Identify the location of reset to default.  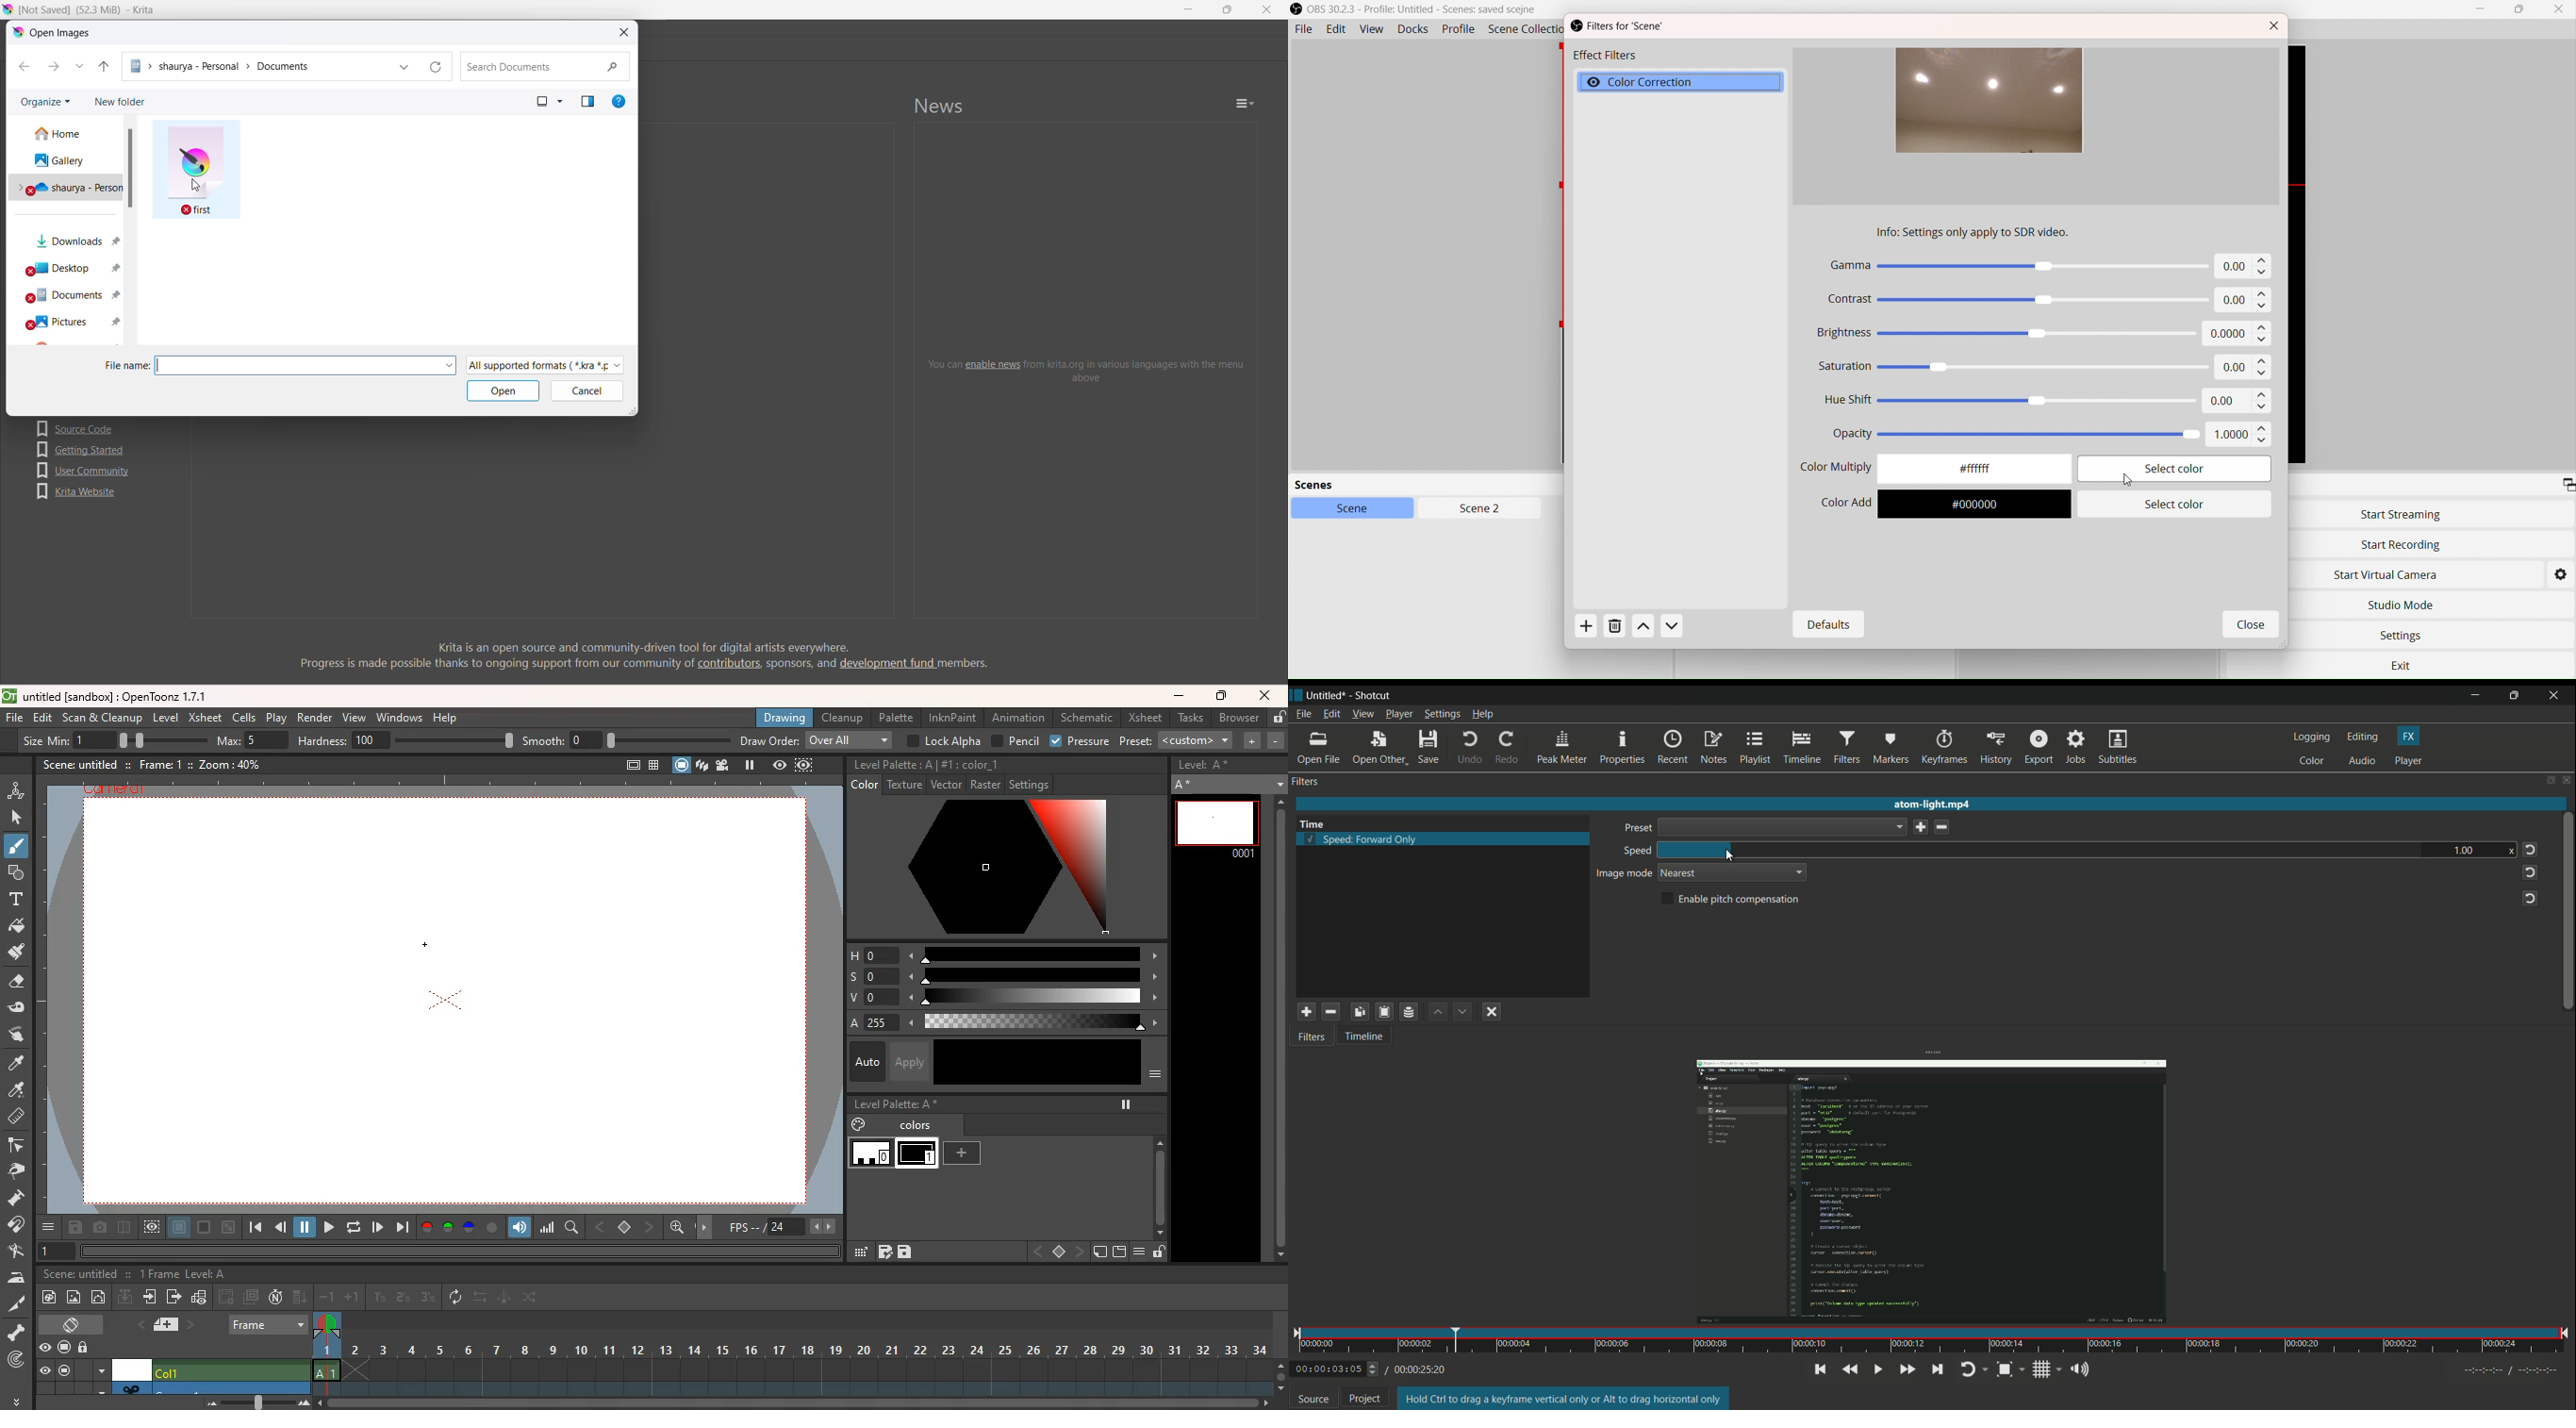
(2529, 897).